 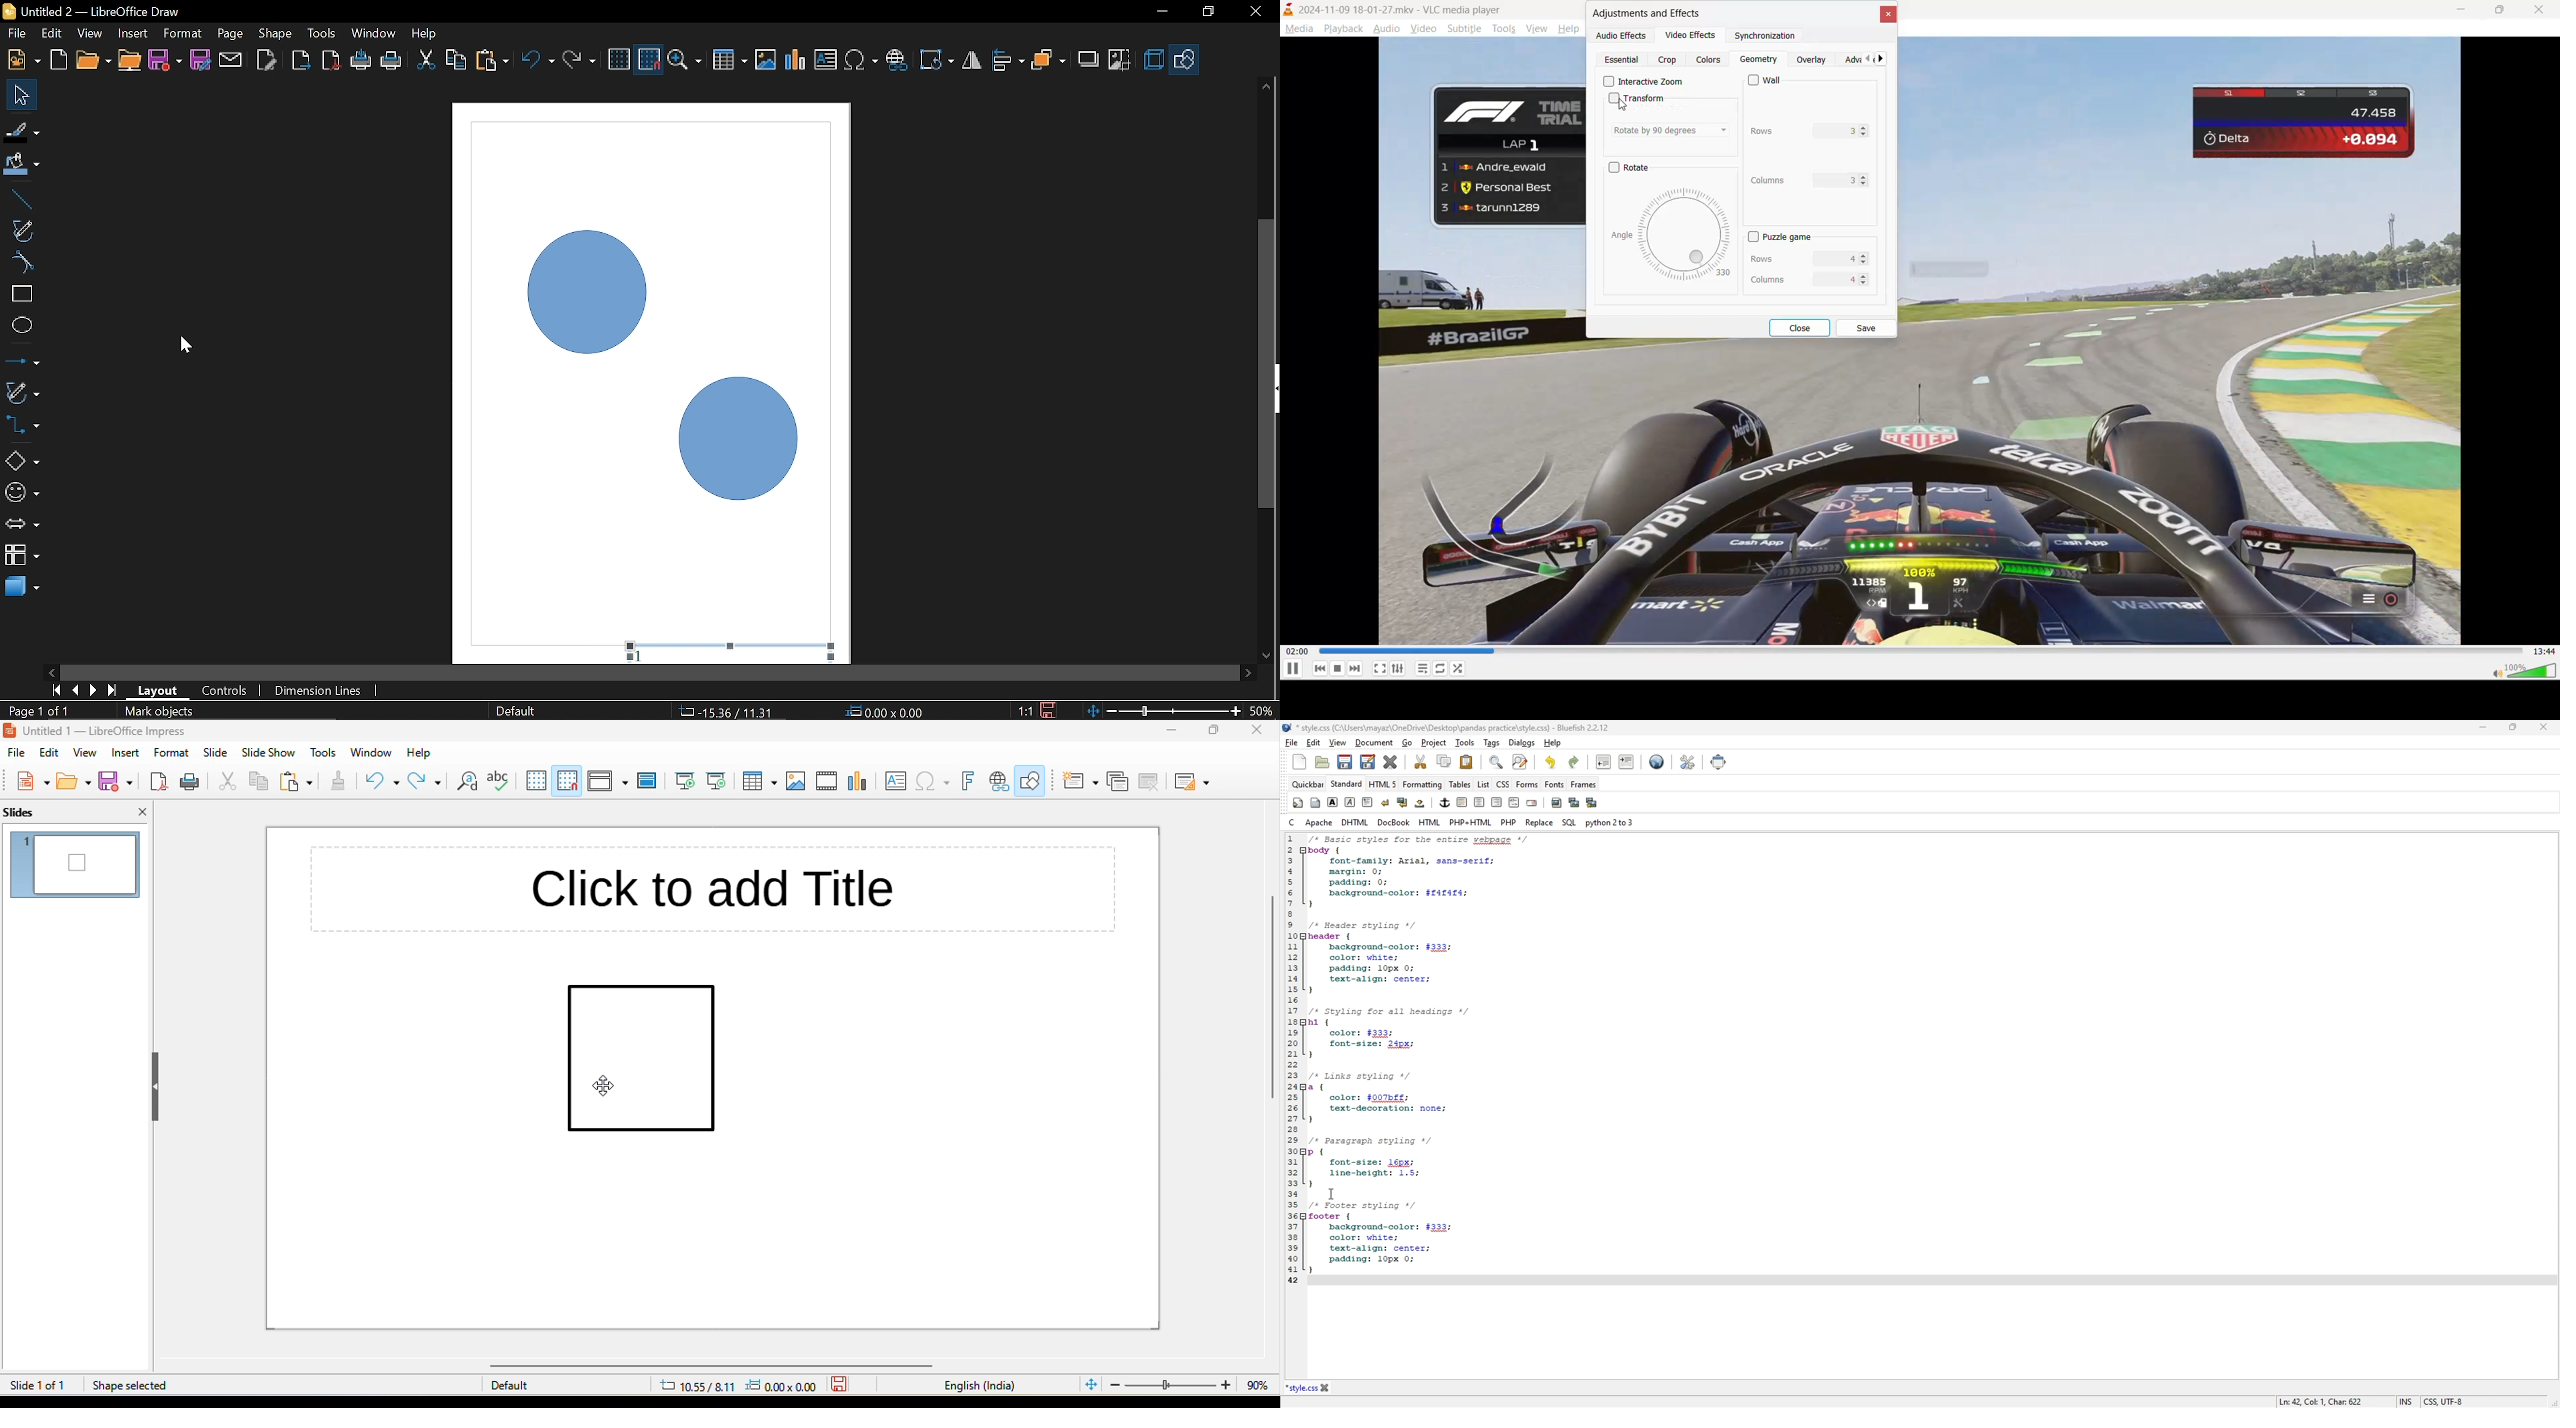 I want to click on Geometry, so click(x=1759, y=60).